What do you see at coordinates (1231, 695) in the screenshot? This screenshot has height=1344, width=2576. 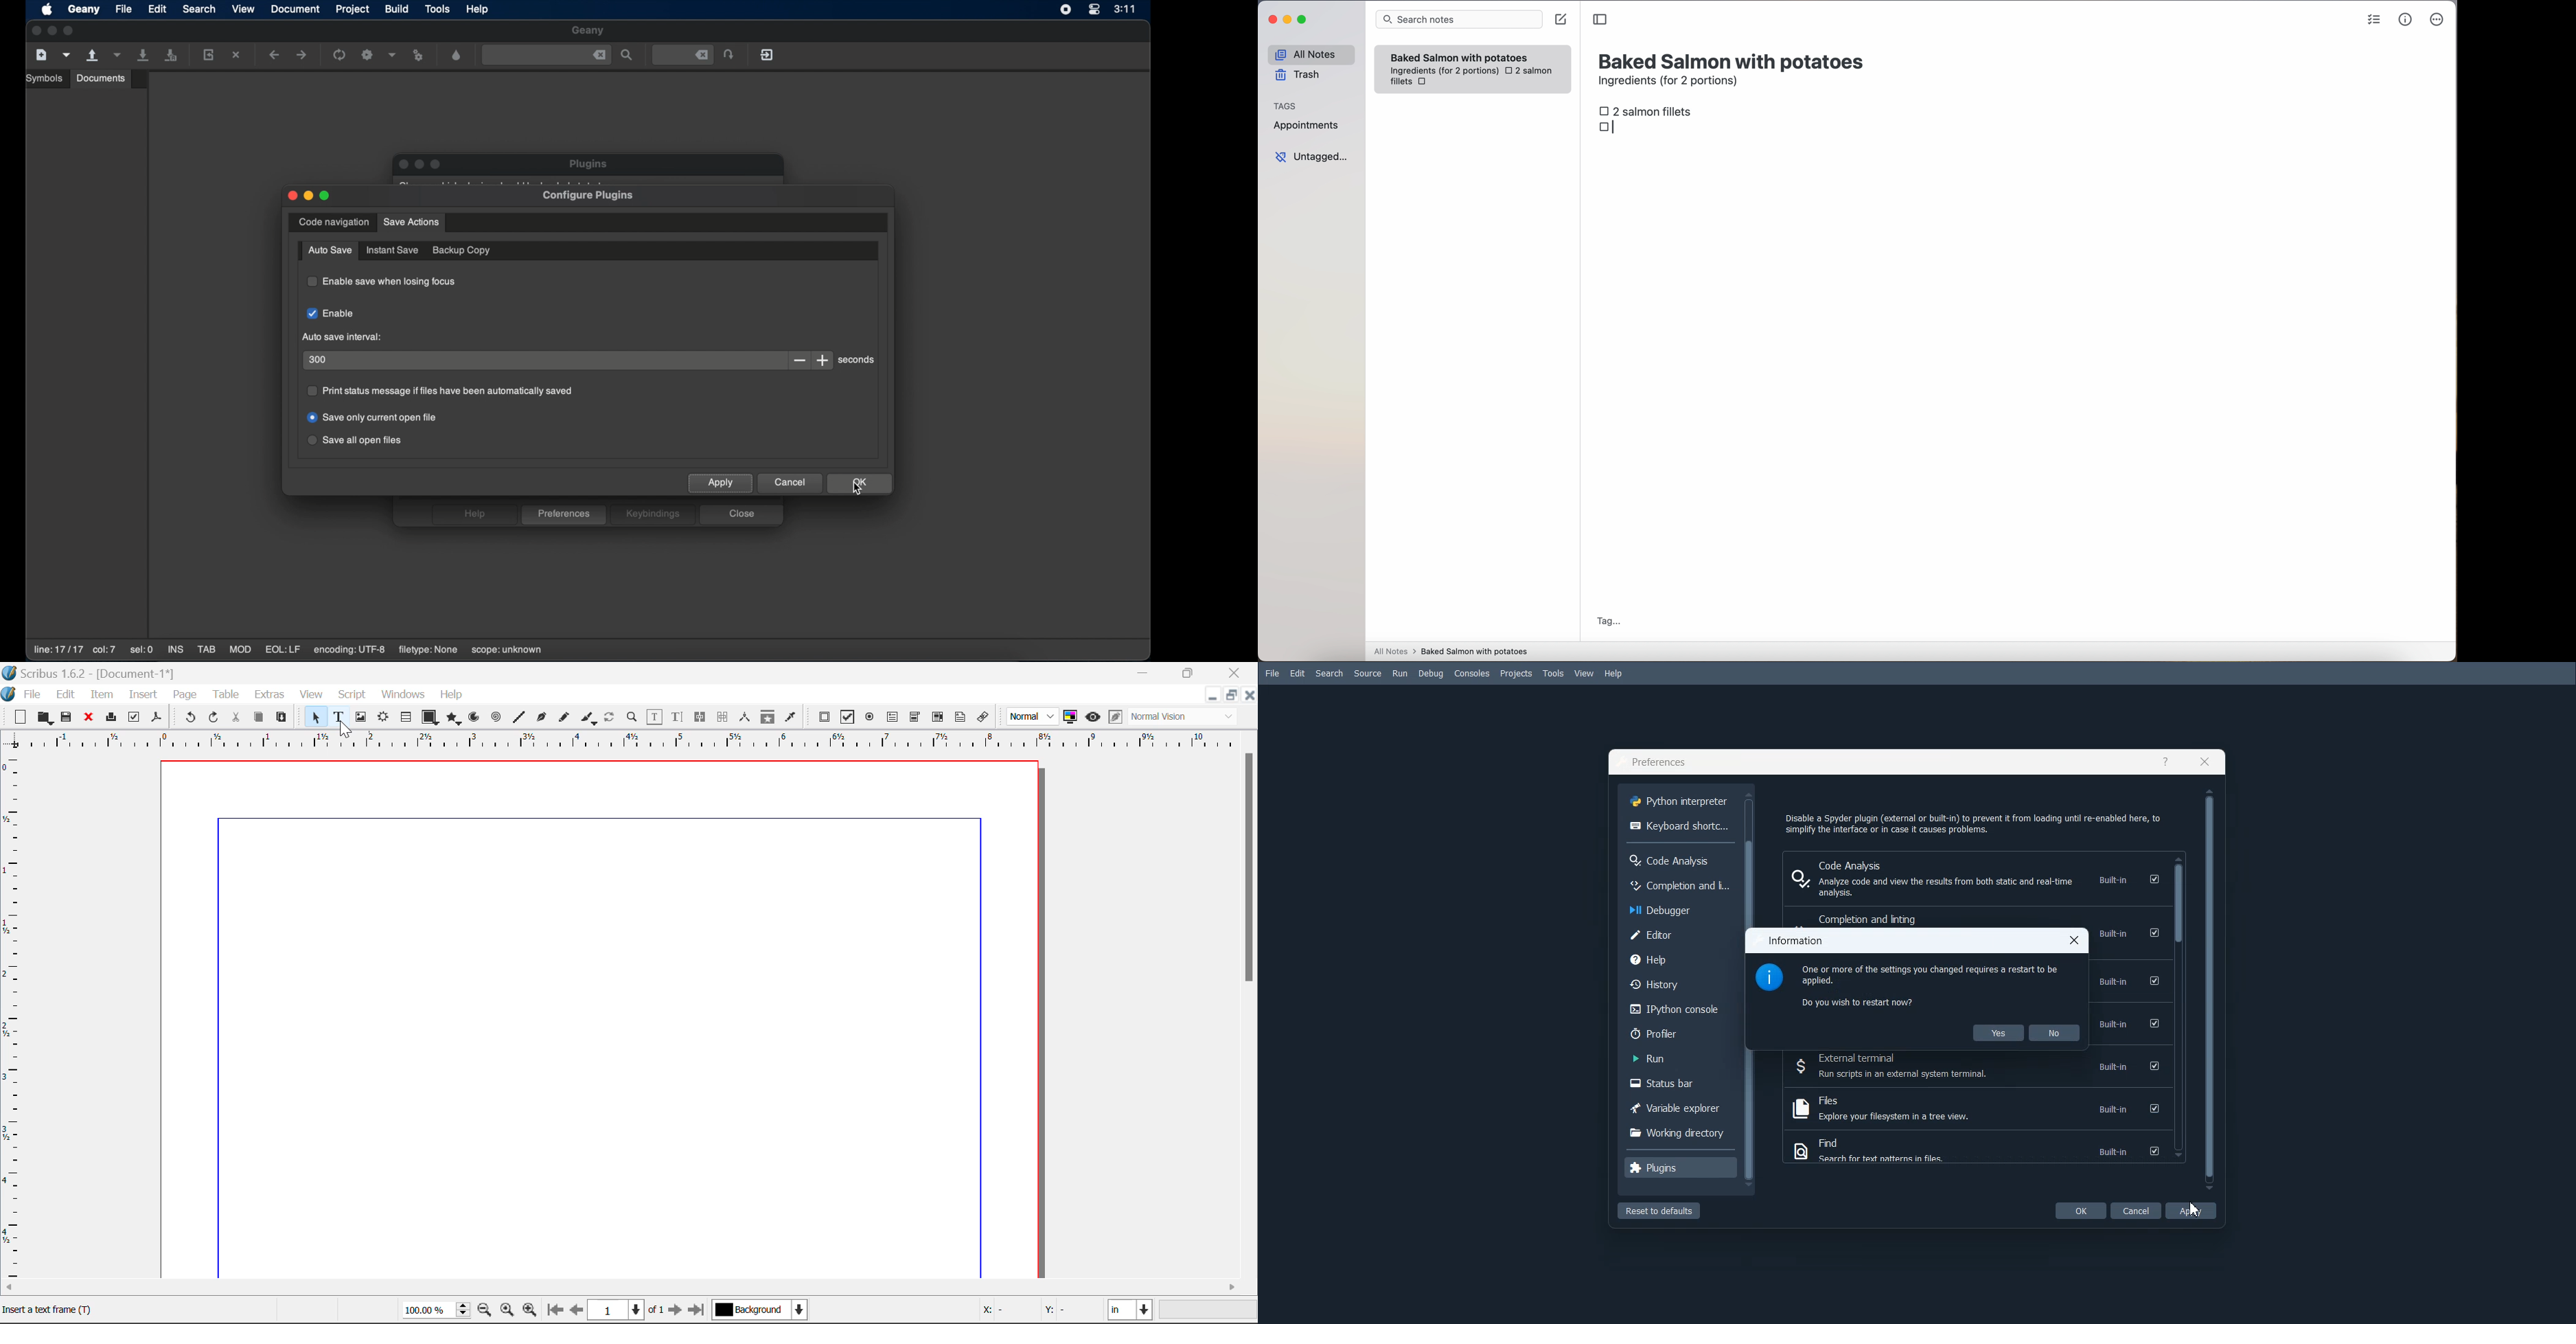 I see `Minimize` at bounding box center [1231, 695].